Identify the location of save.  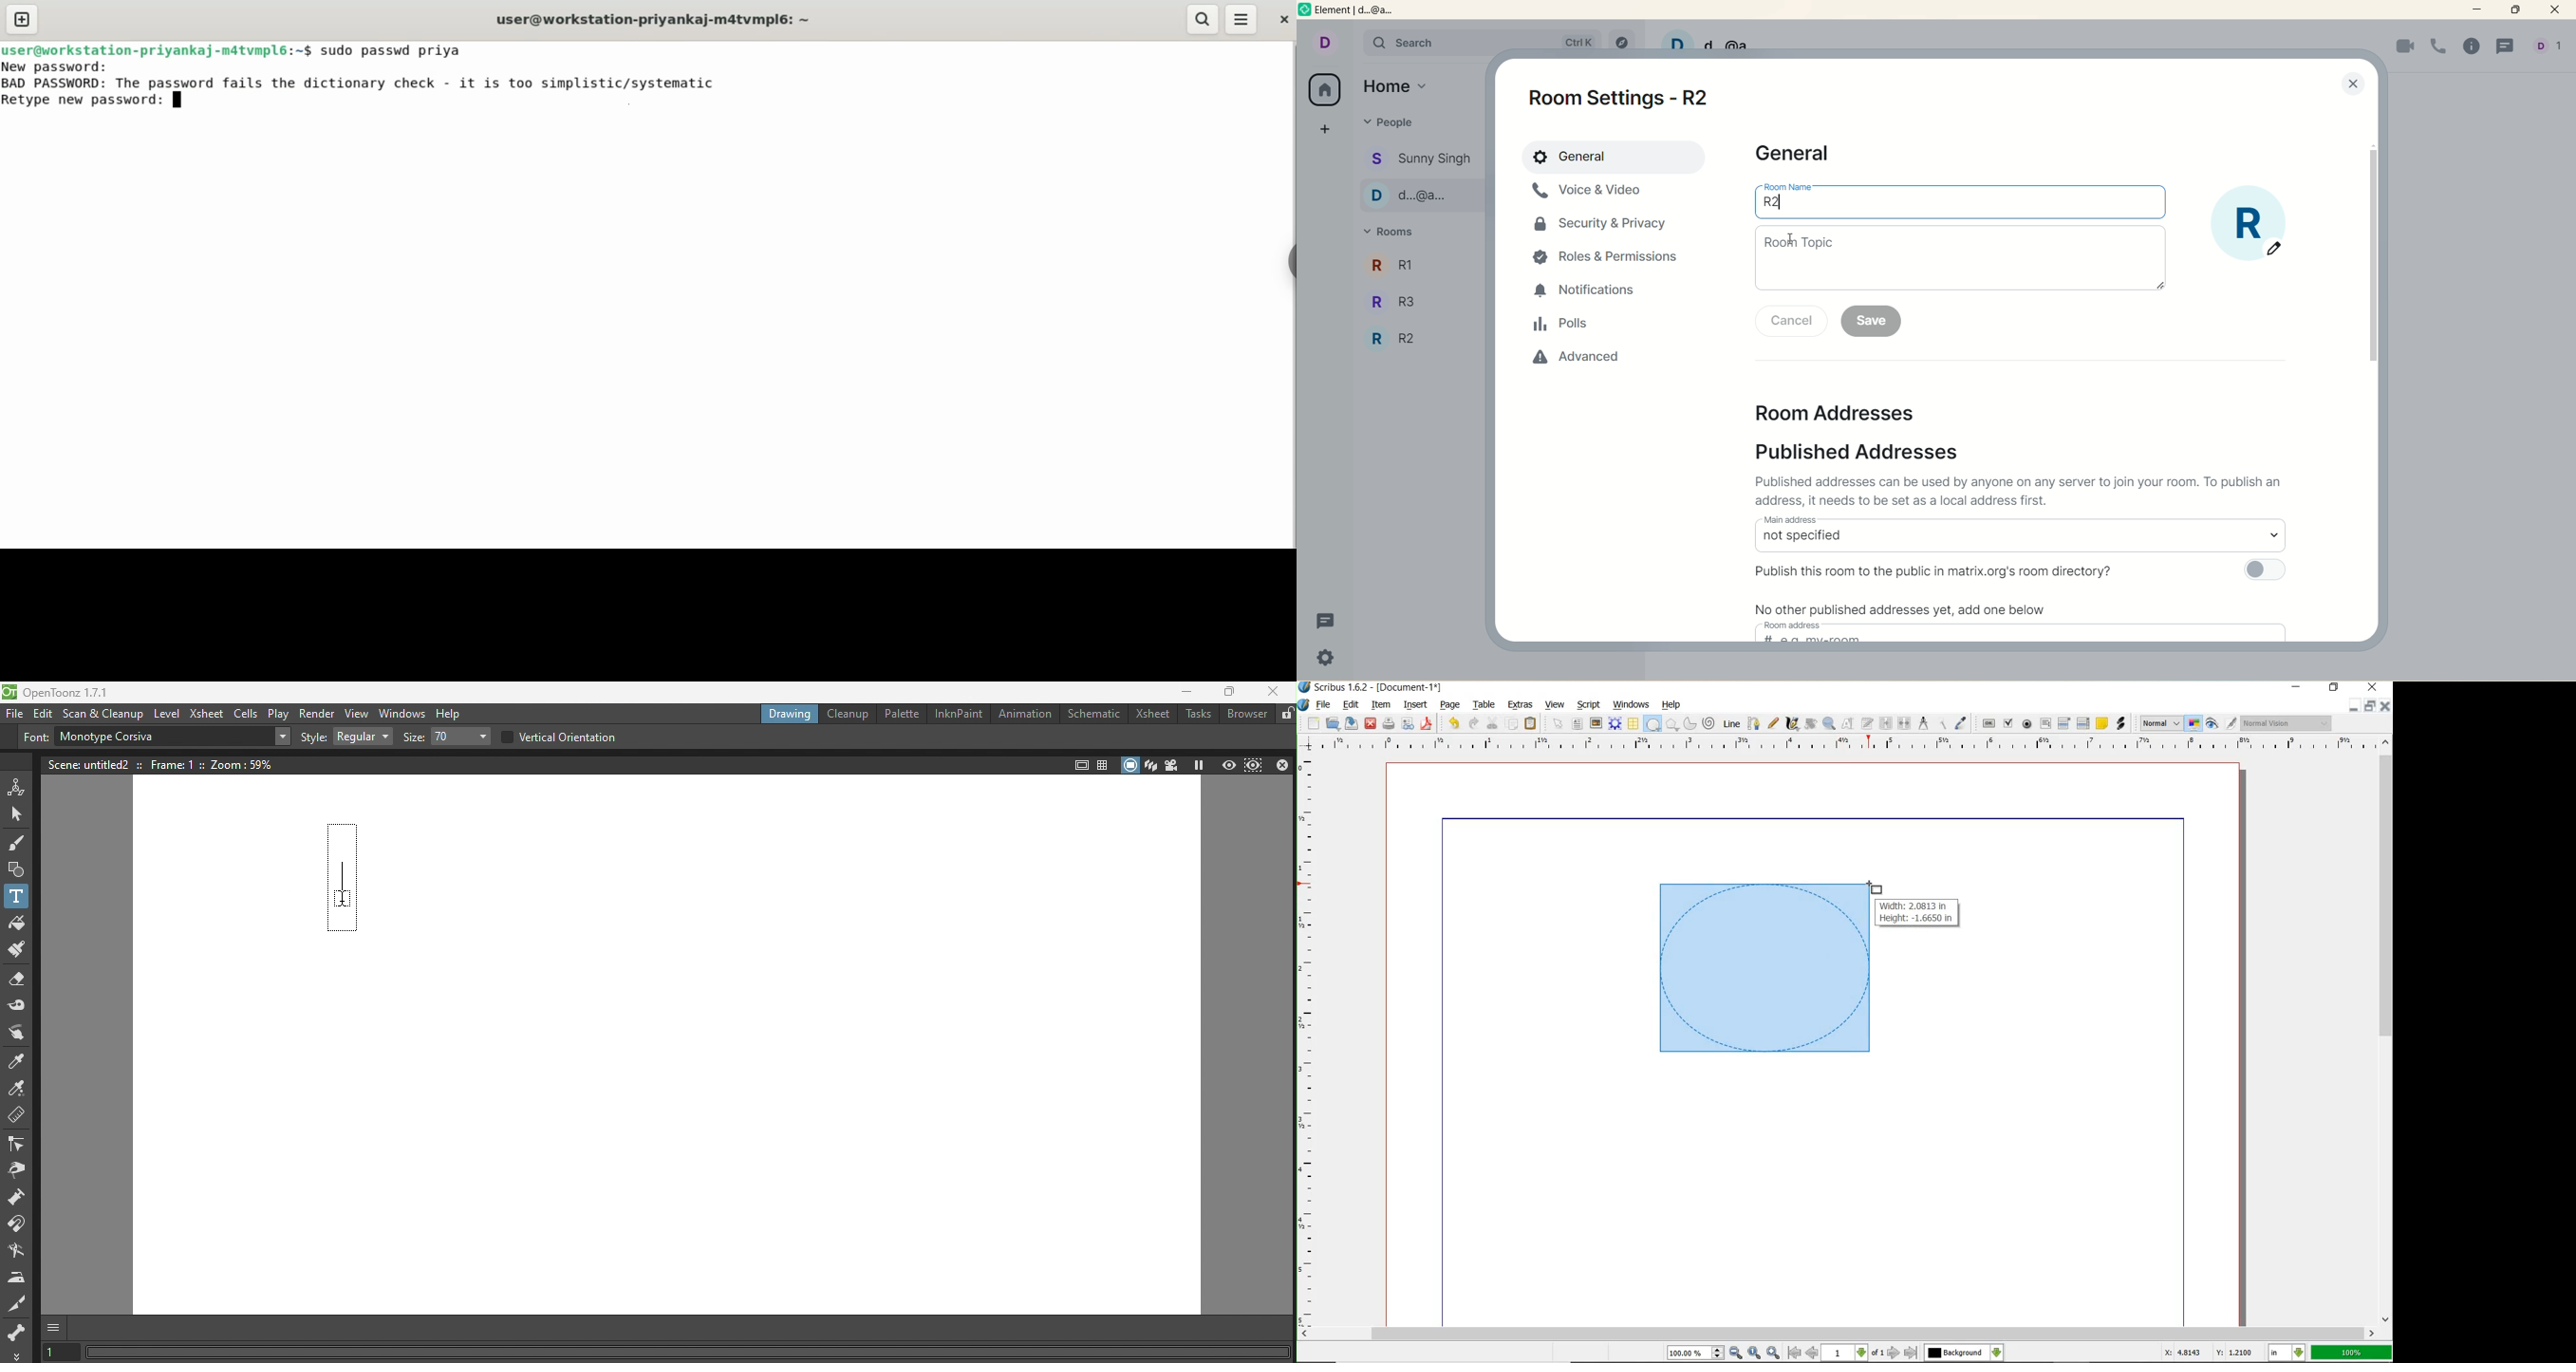
(1872, 321).